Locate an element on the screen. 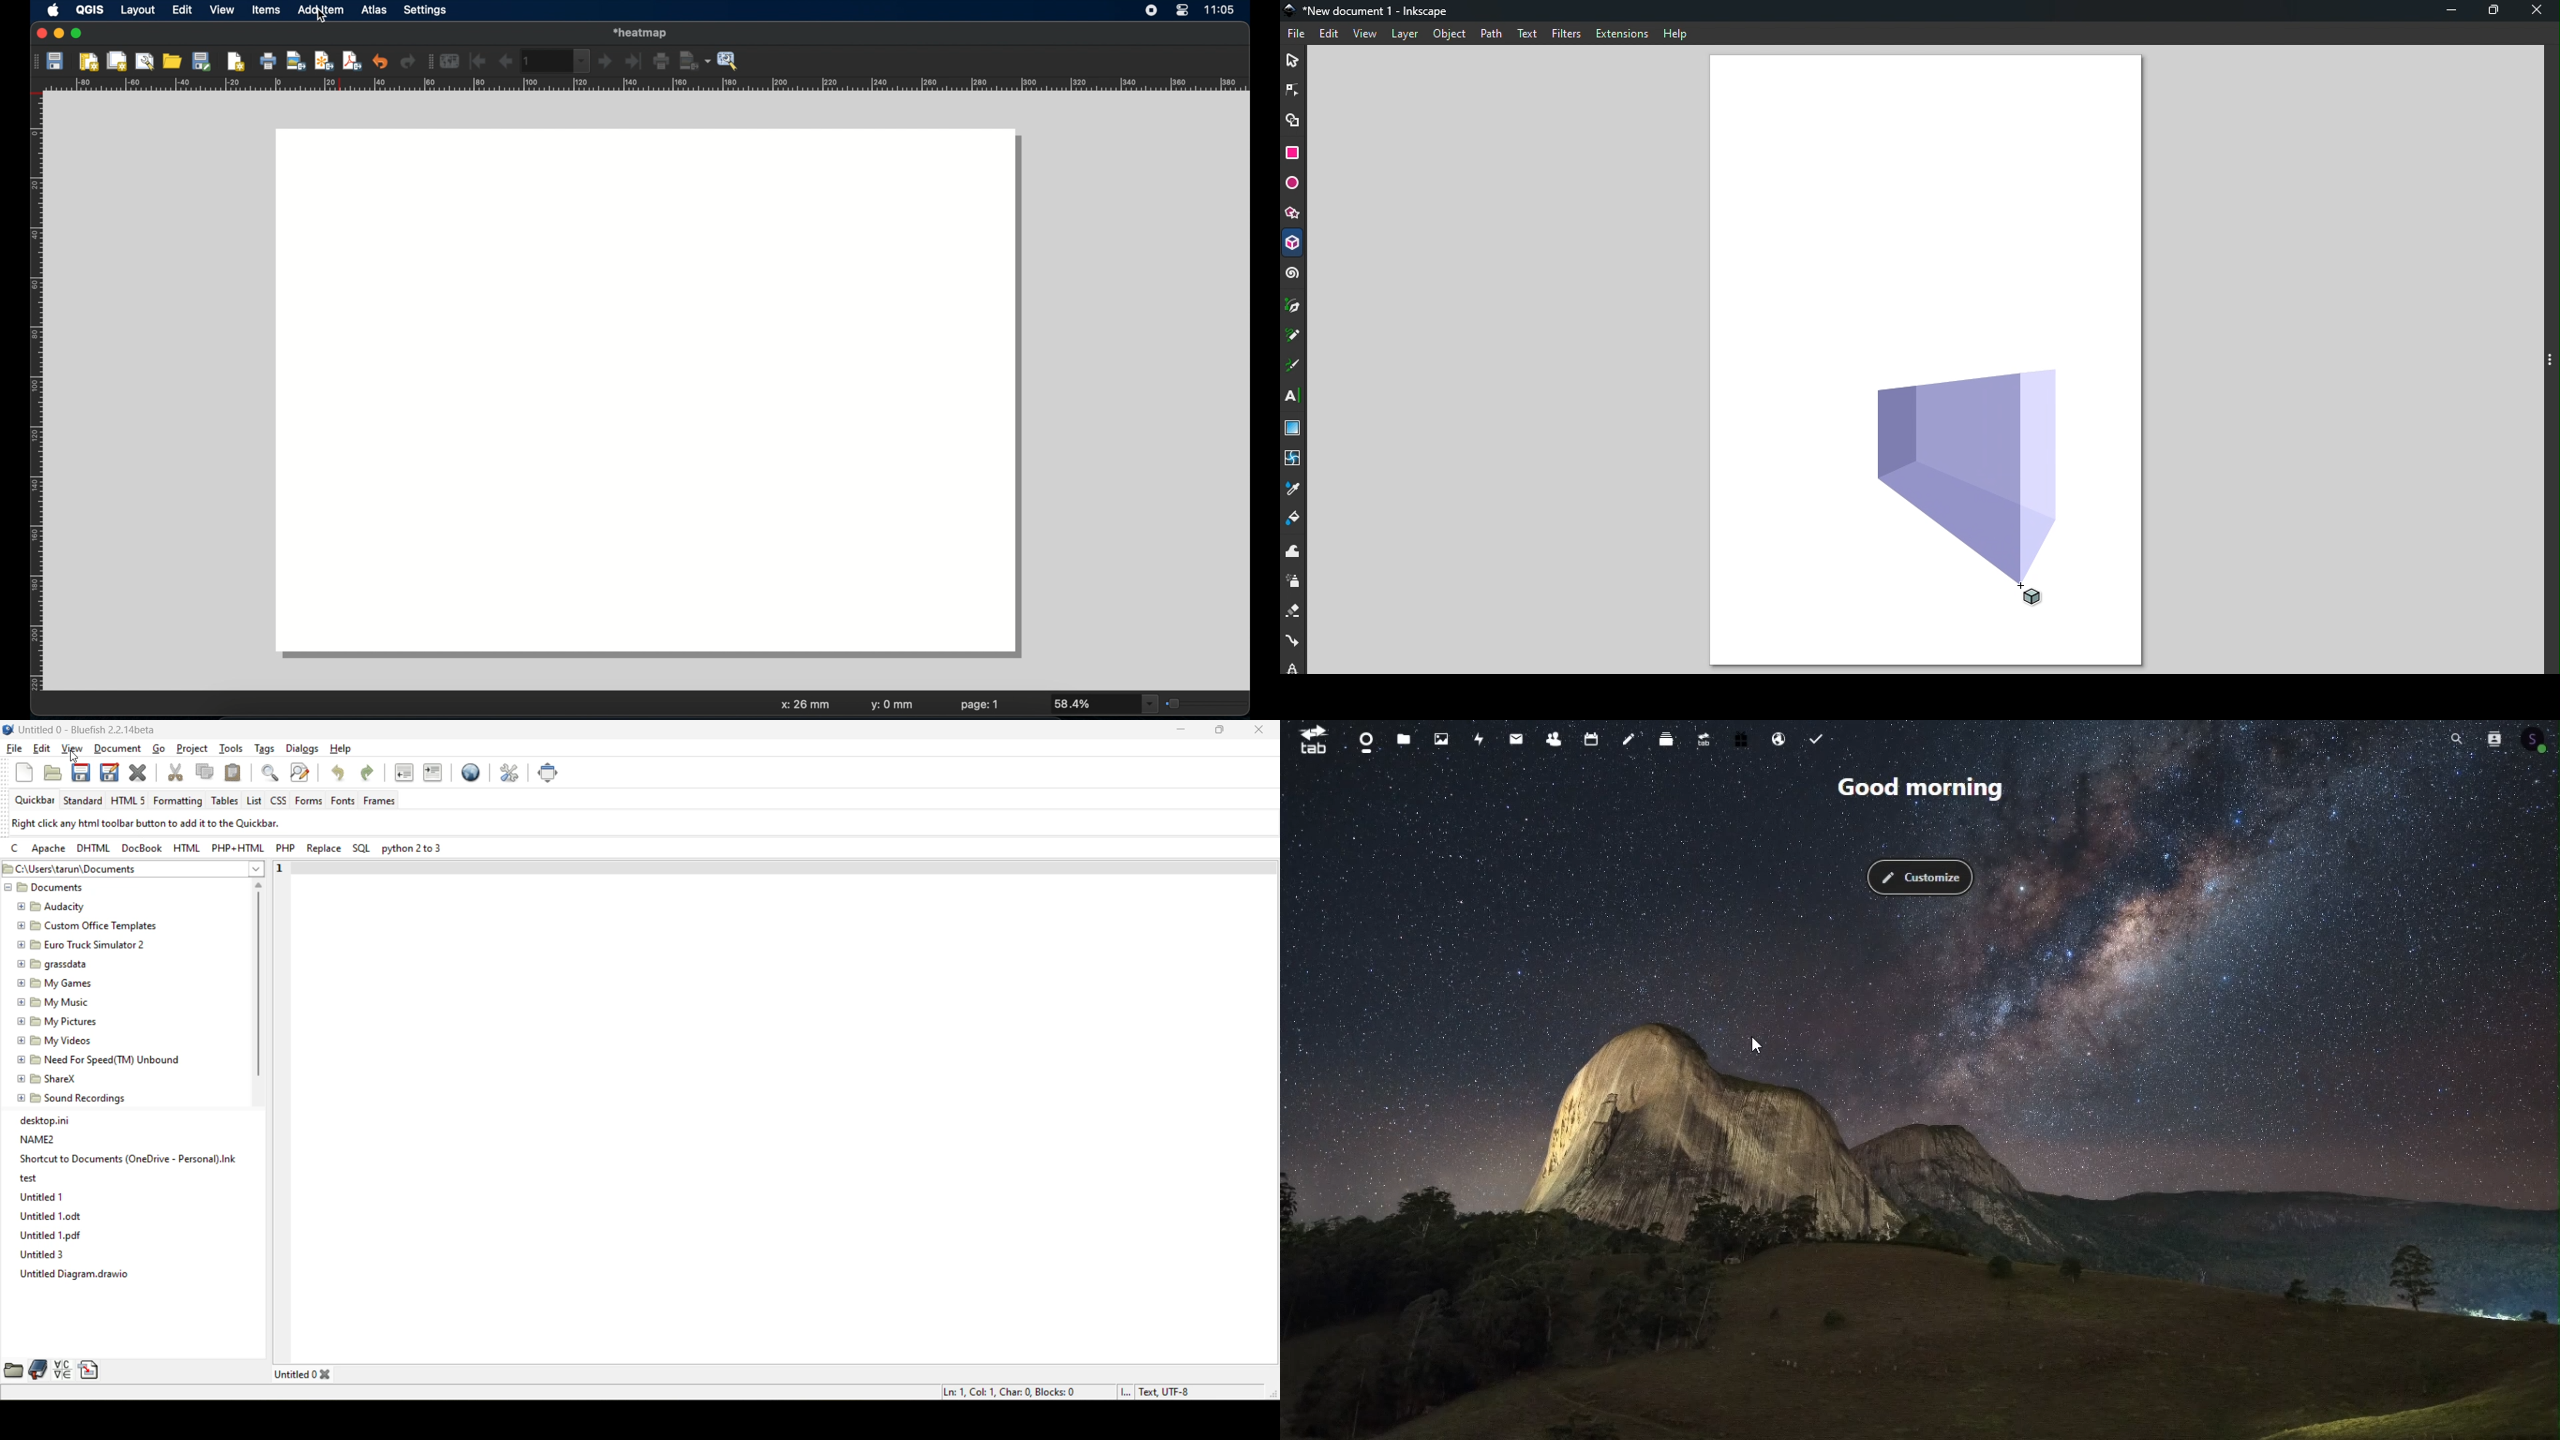 The height and width of the screenshot is (1456, 2576). margin is located at coordinates (649, 85).